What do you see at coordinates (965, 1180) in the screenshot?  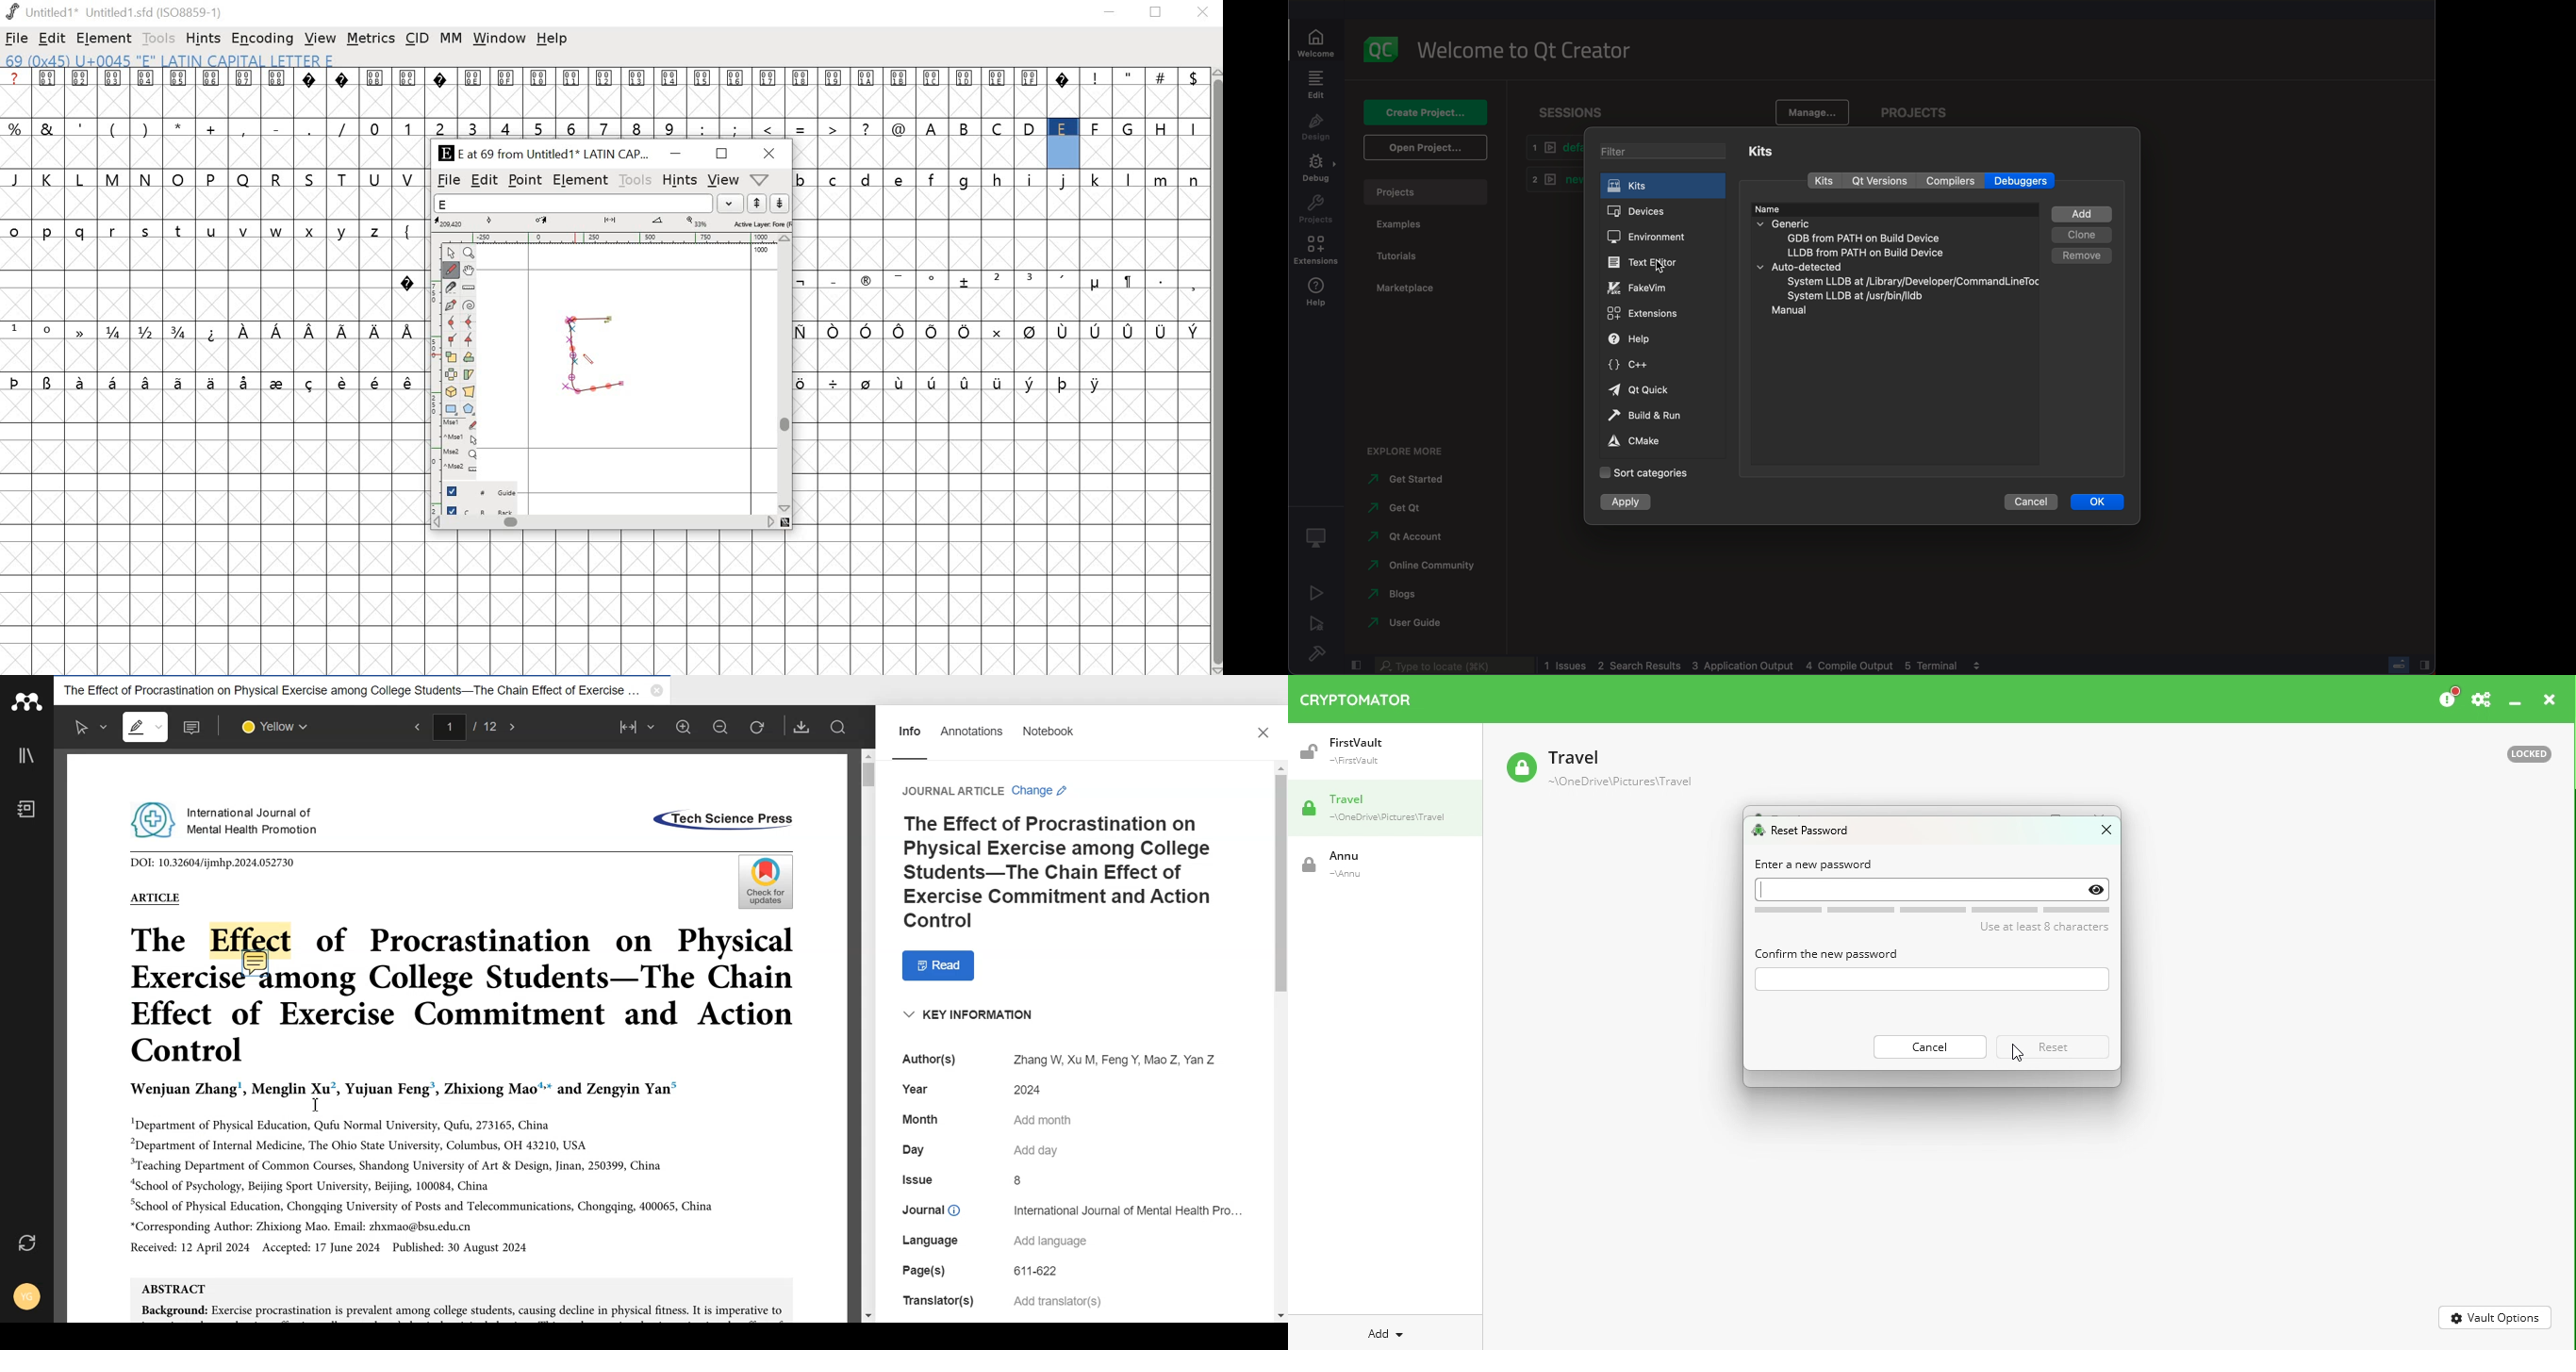 I see `Issue 8` at bounding box center [965, 1180].